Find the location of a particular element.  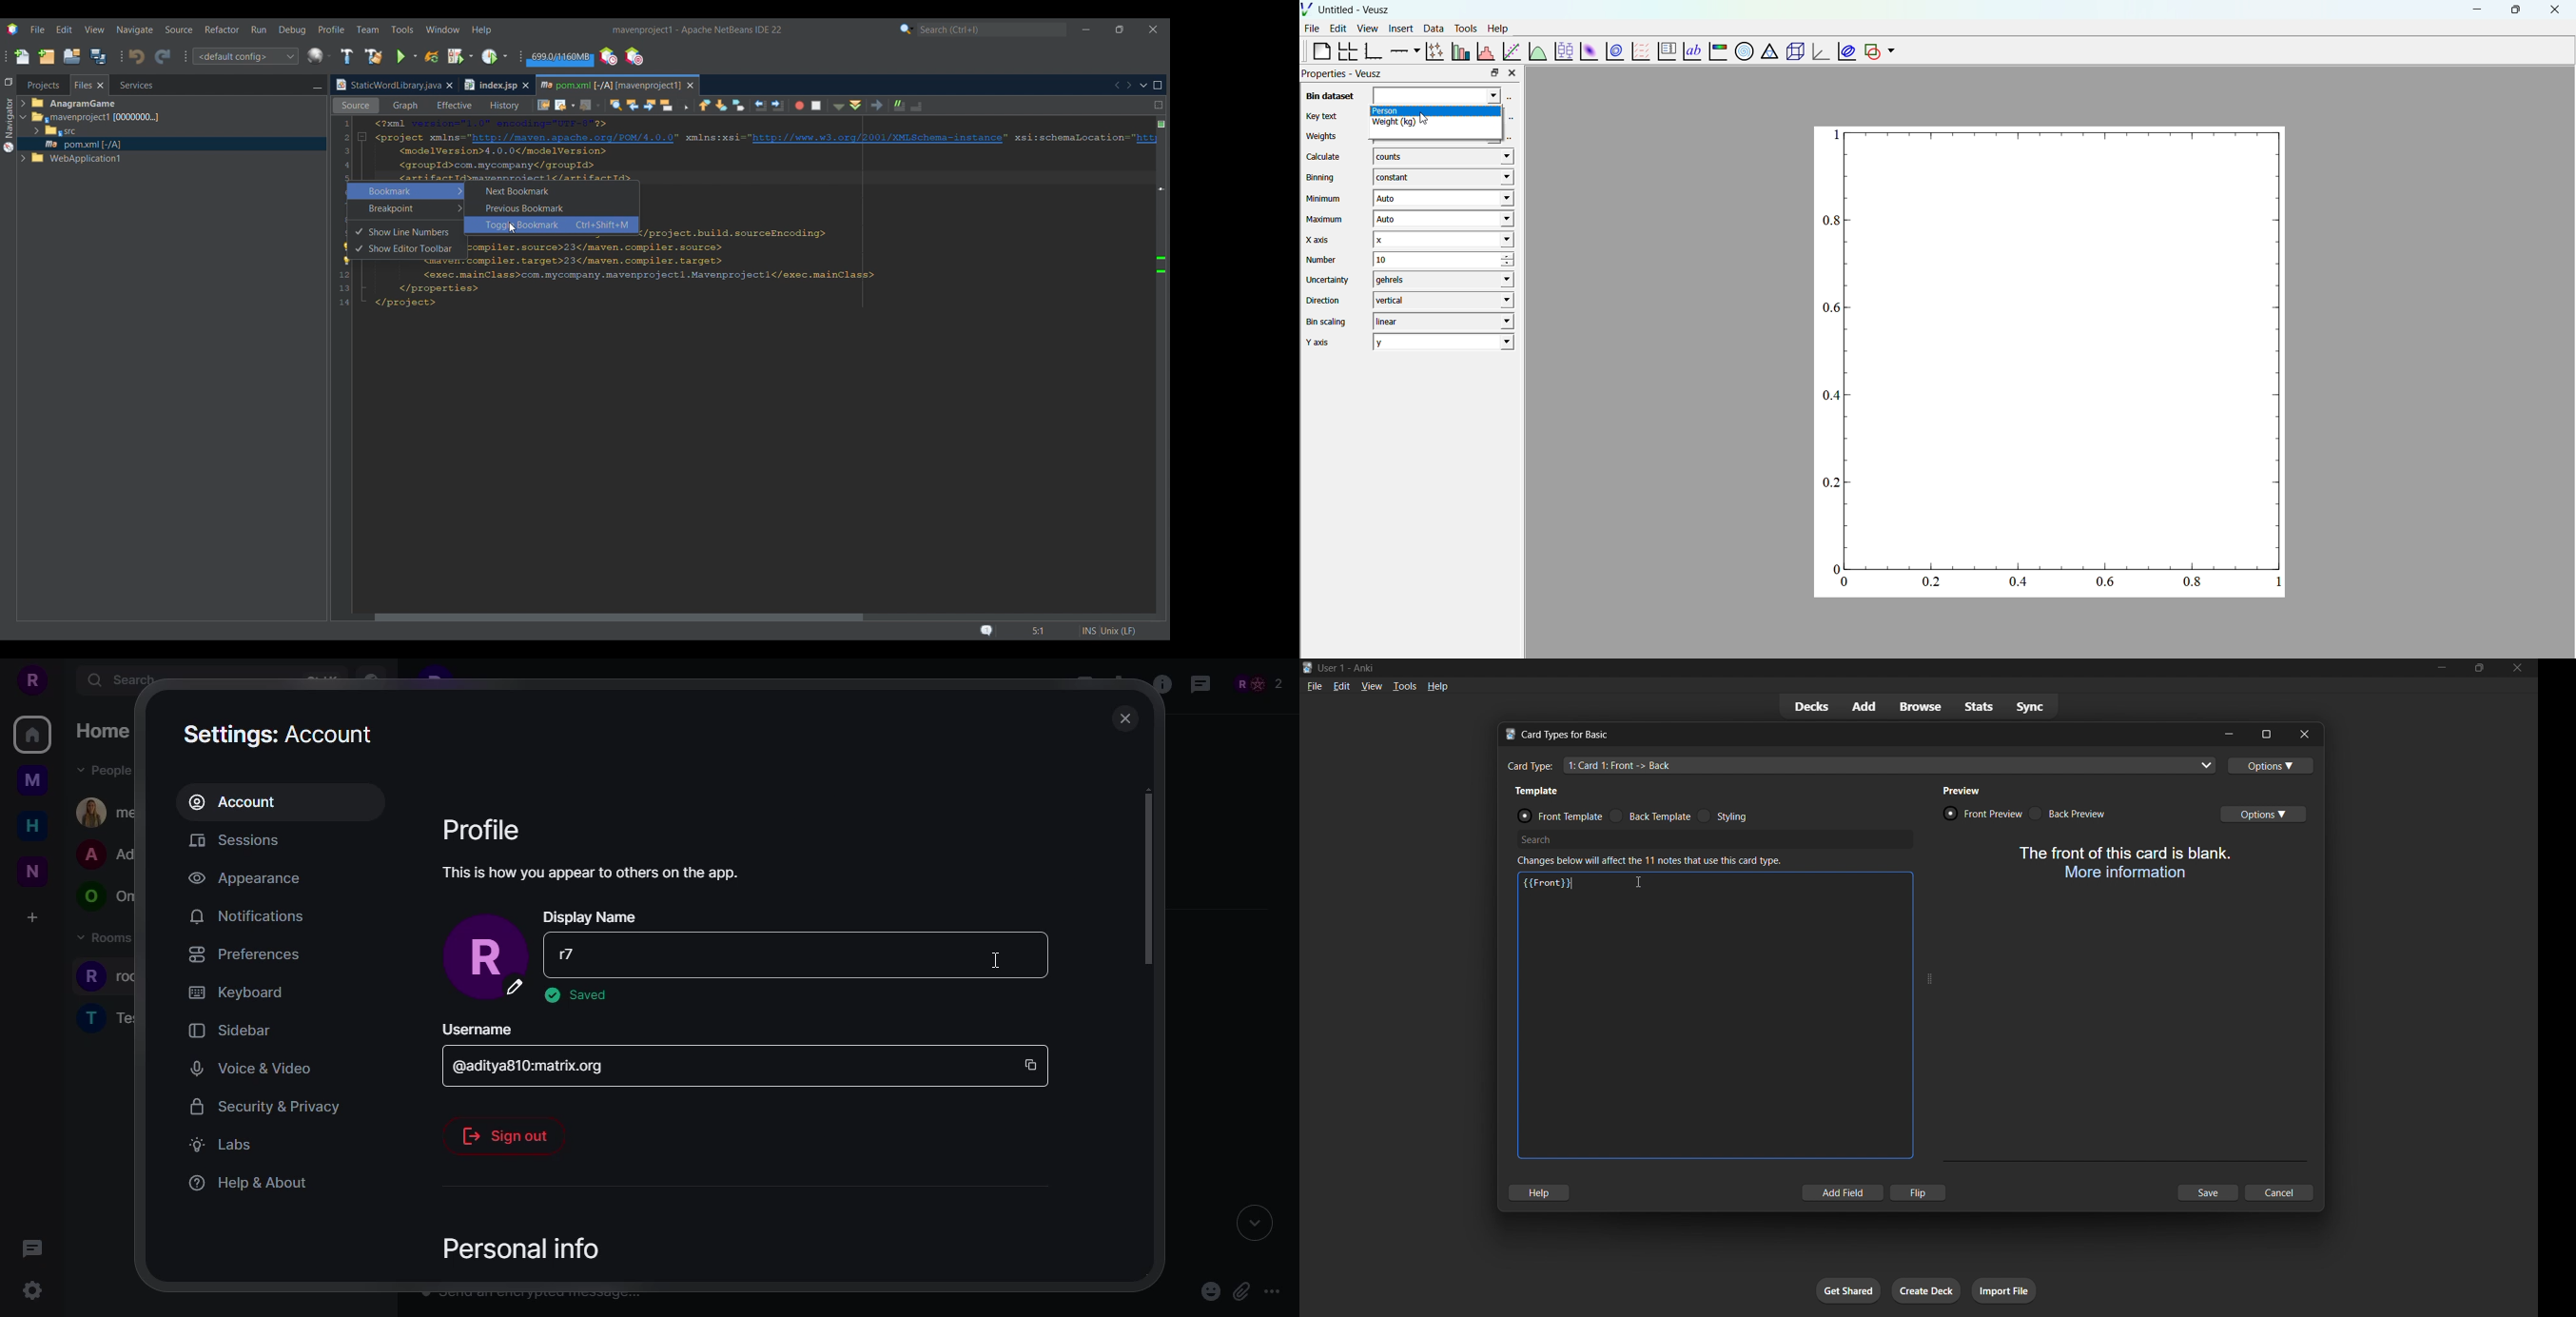

Direction is located at coordinates (1325, 299).